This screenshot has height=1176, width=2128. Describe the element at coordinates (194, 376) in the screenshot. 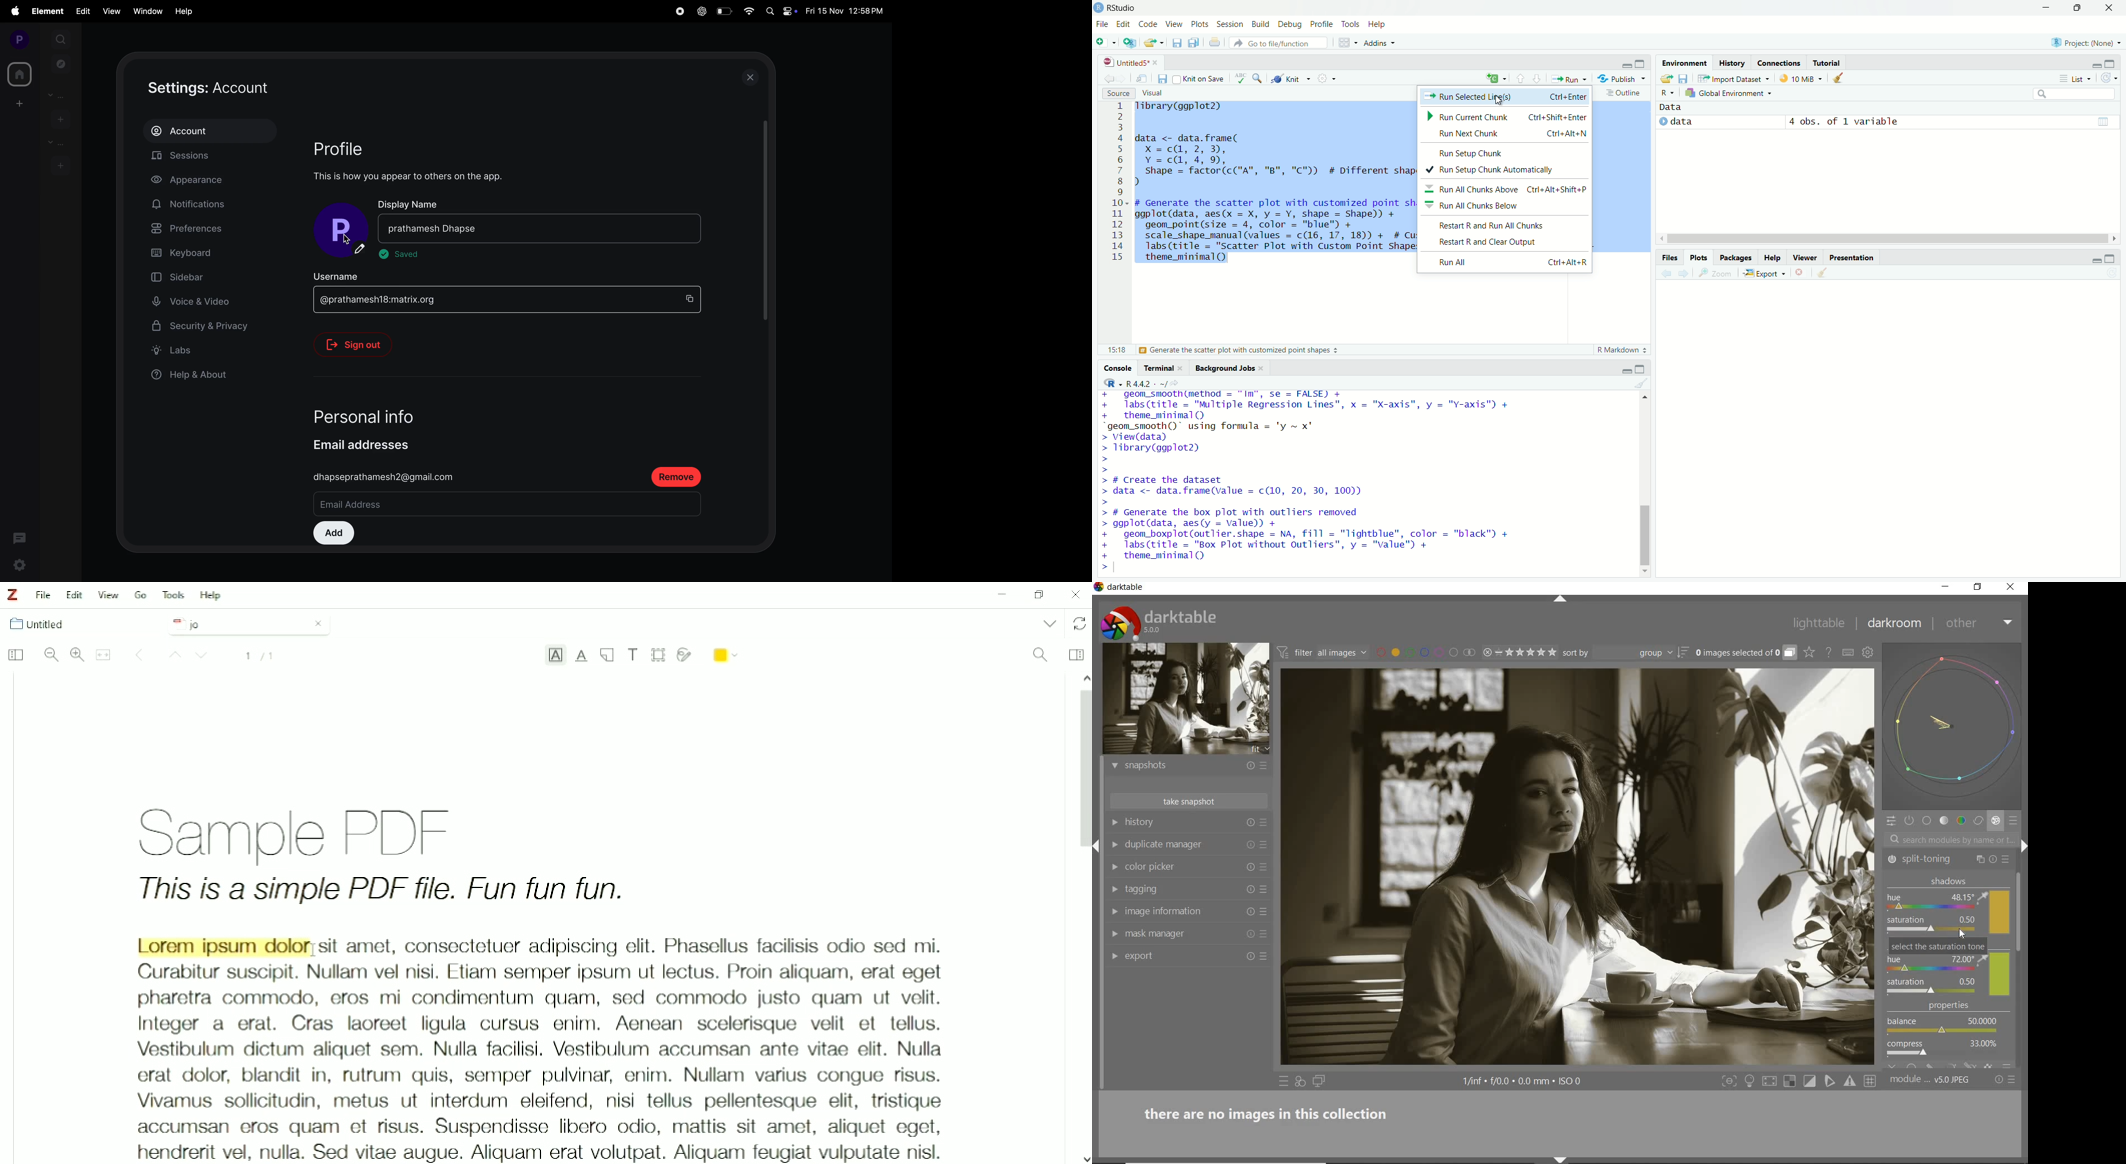

I see `help and anout` at that location.